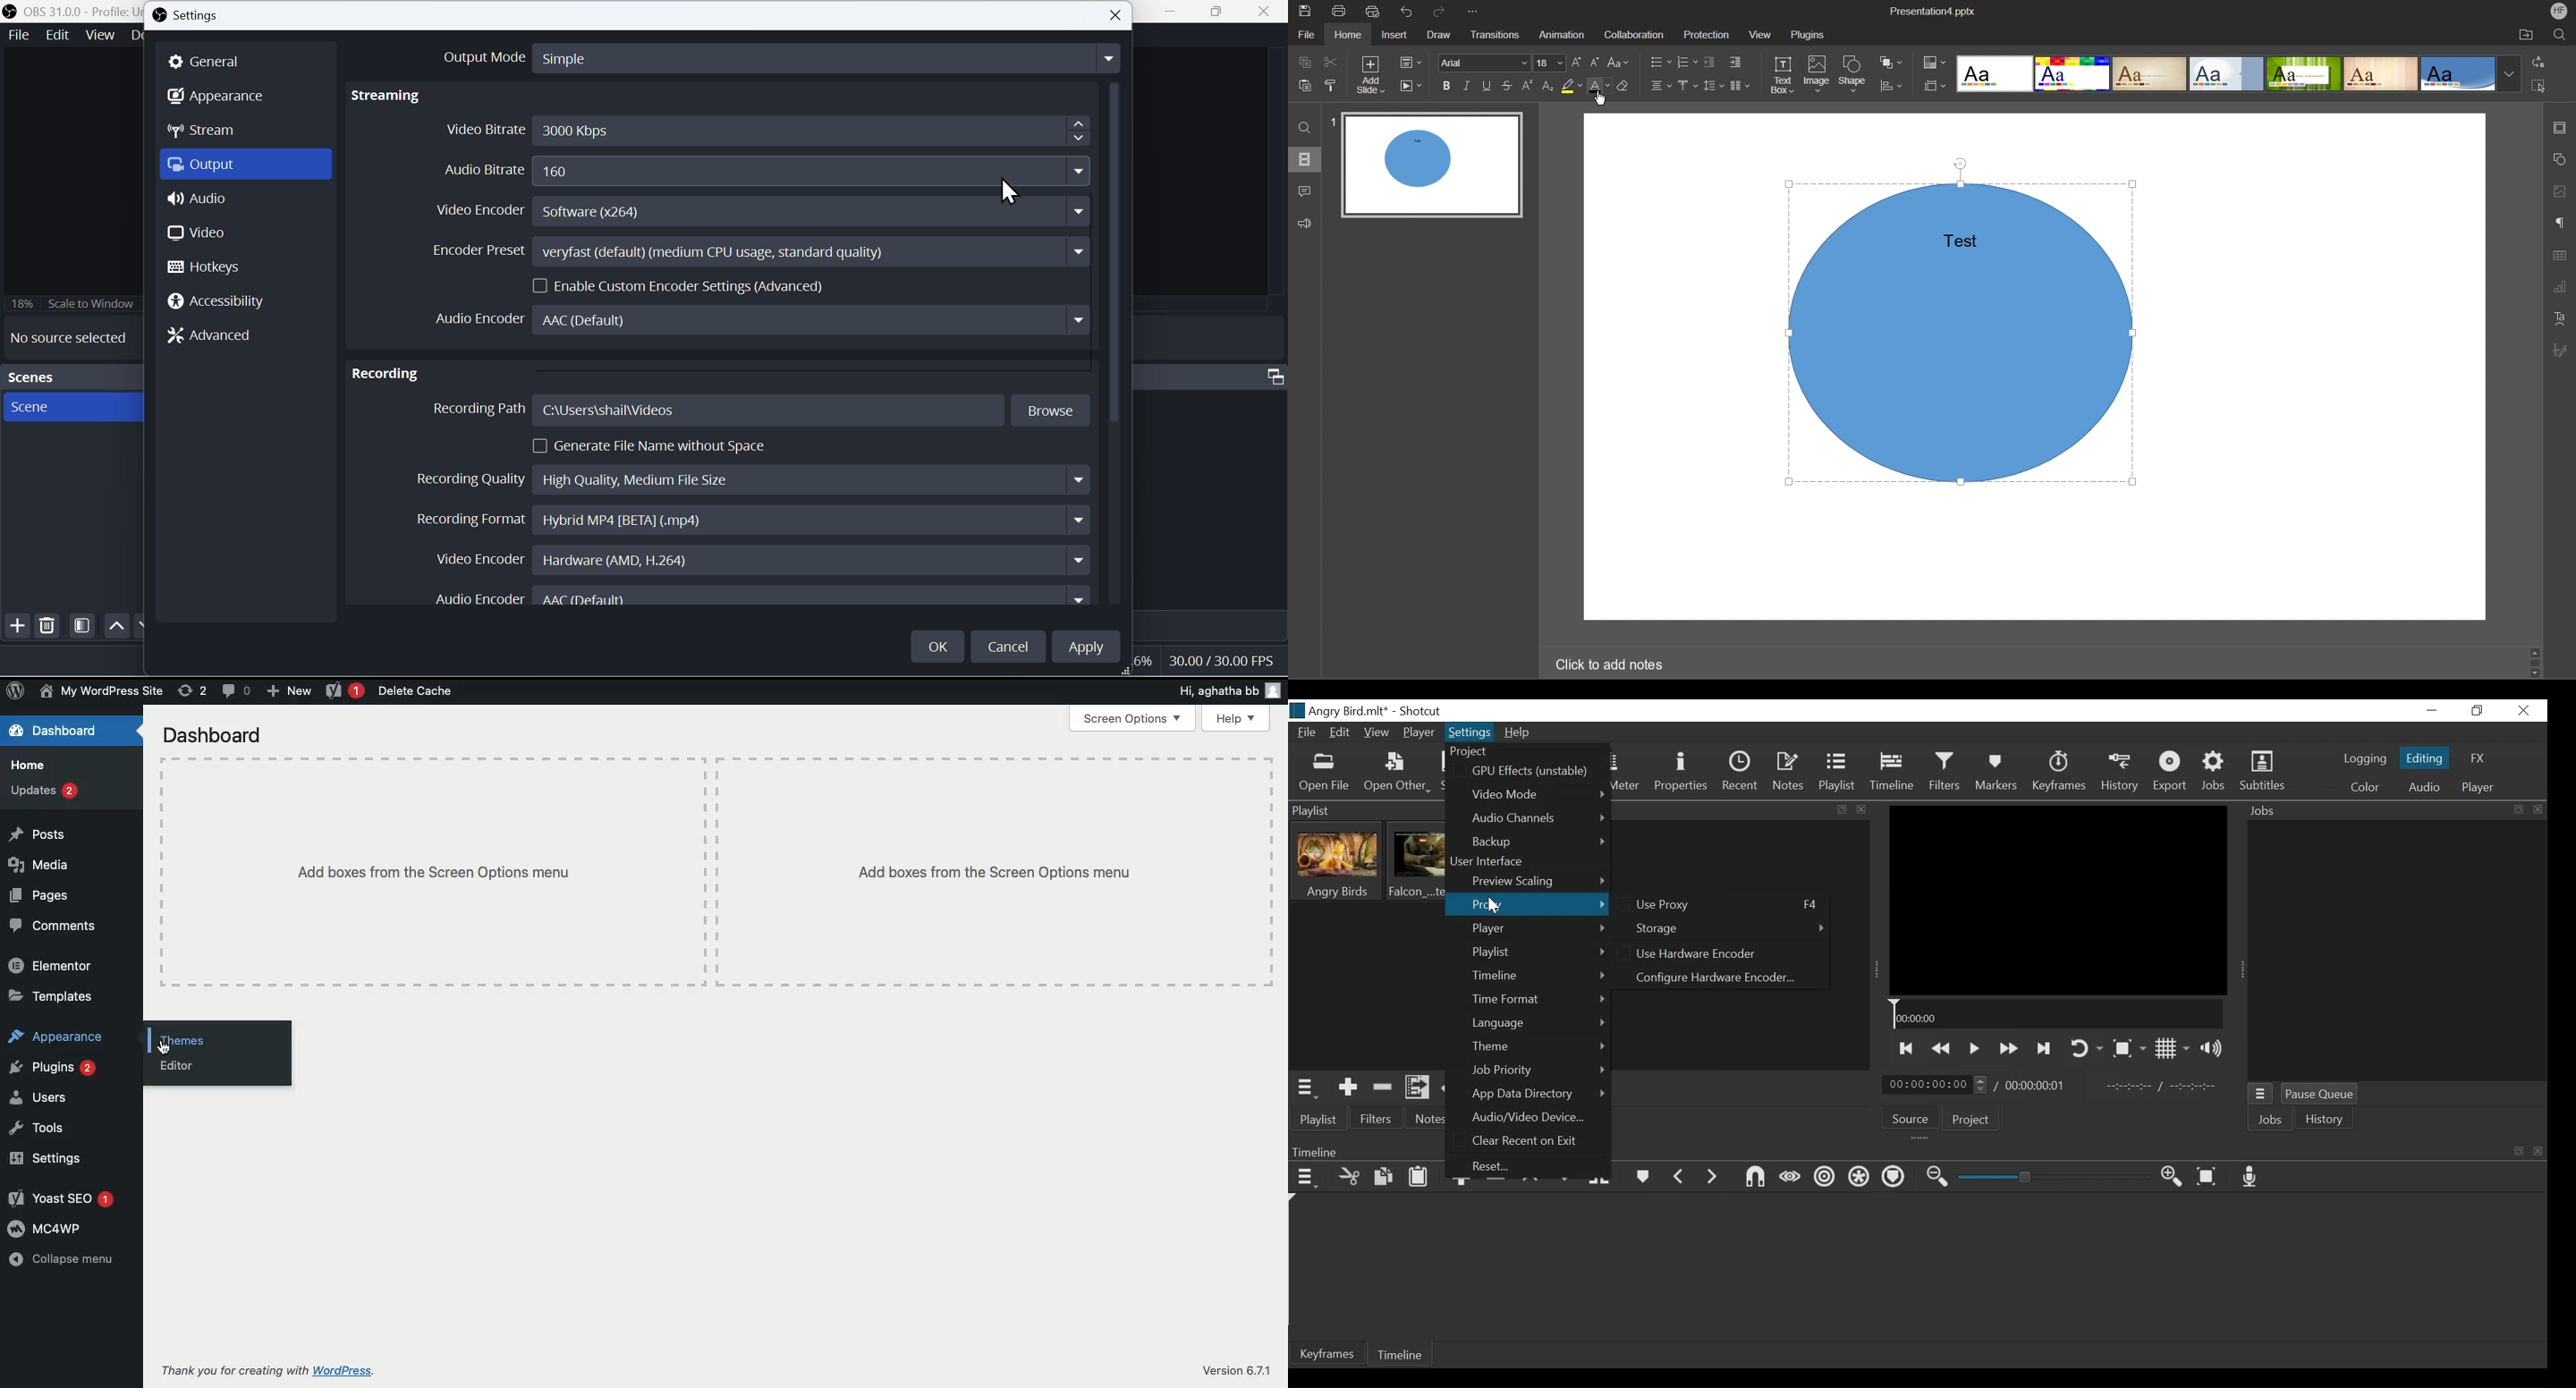 The width and height of the screenshot is (2576, 1400). I want to click on Record audio, so click(2251, 1175).